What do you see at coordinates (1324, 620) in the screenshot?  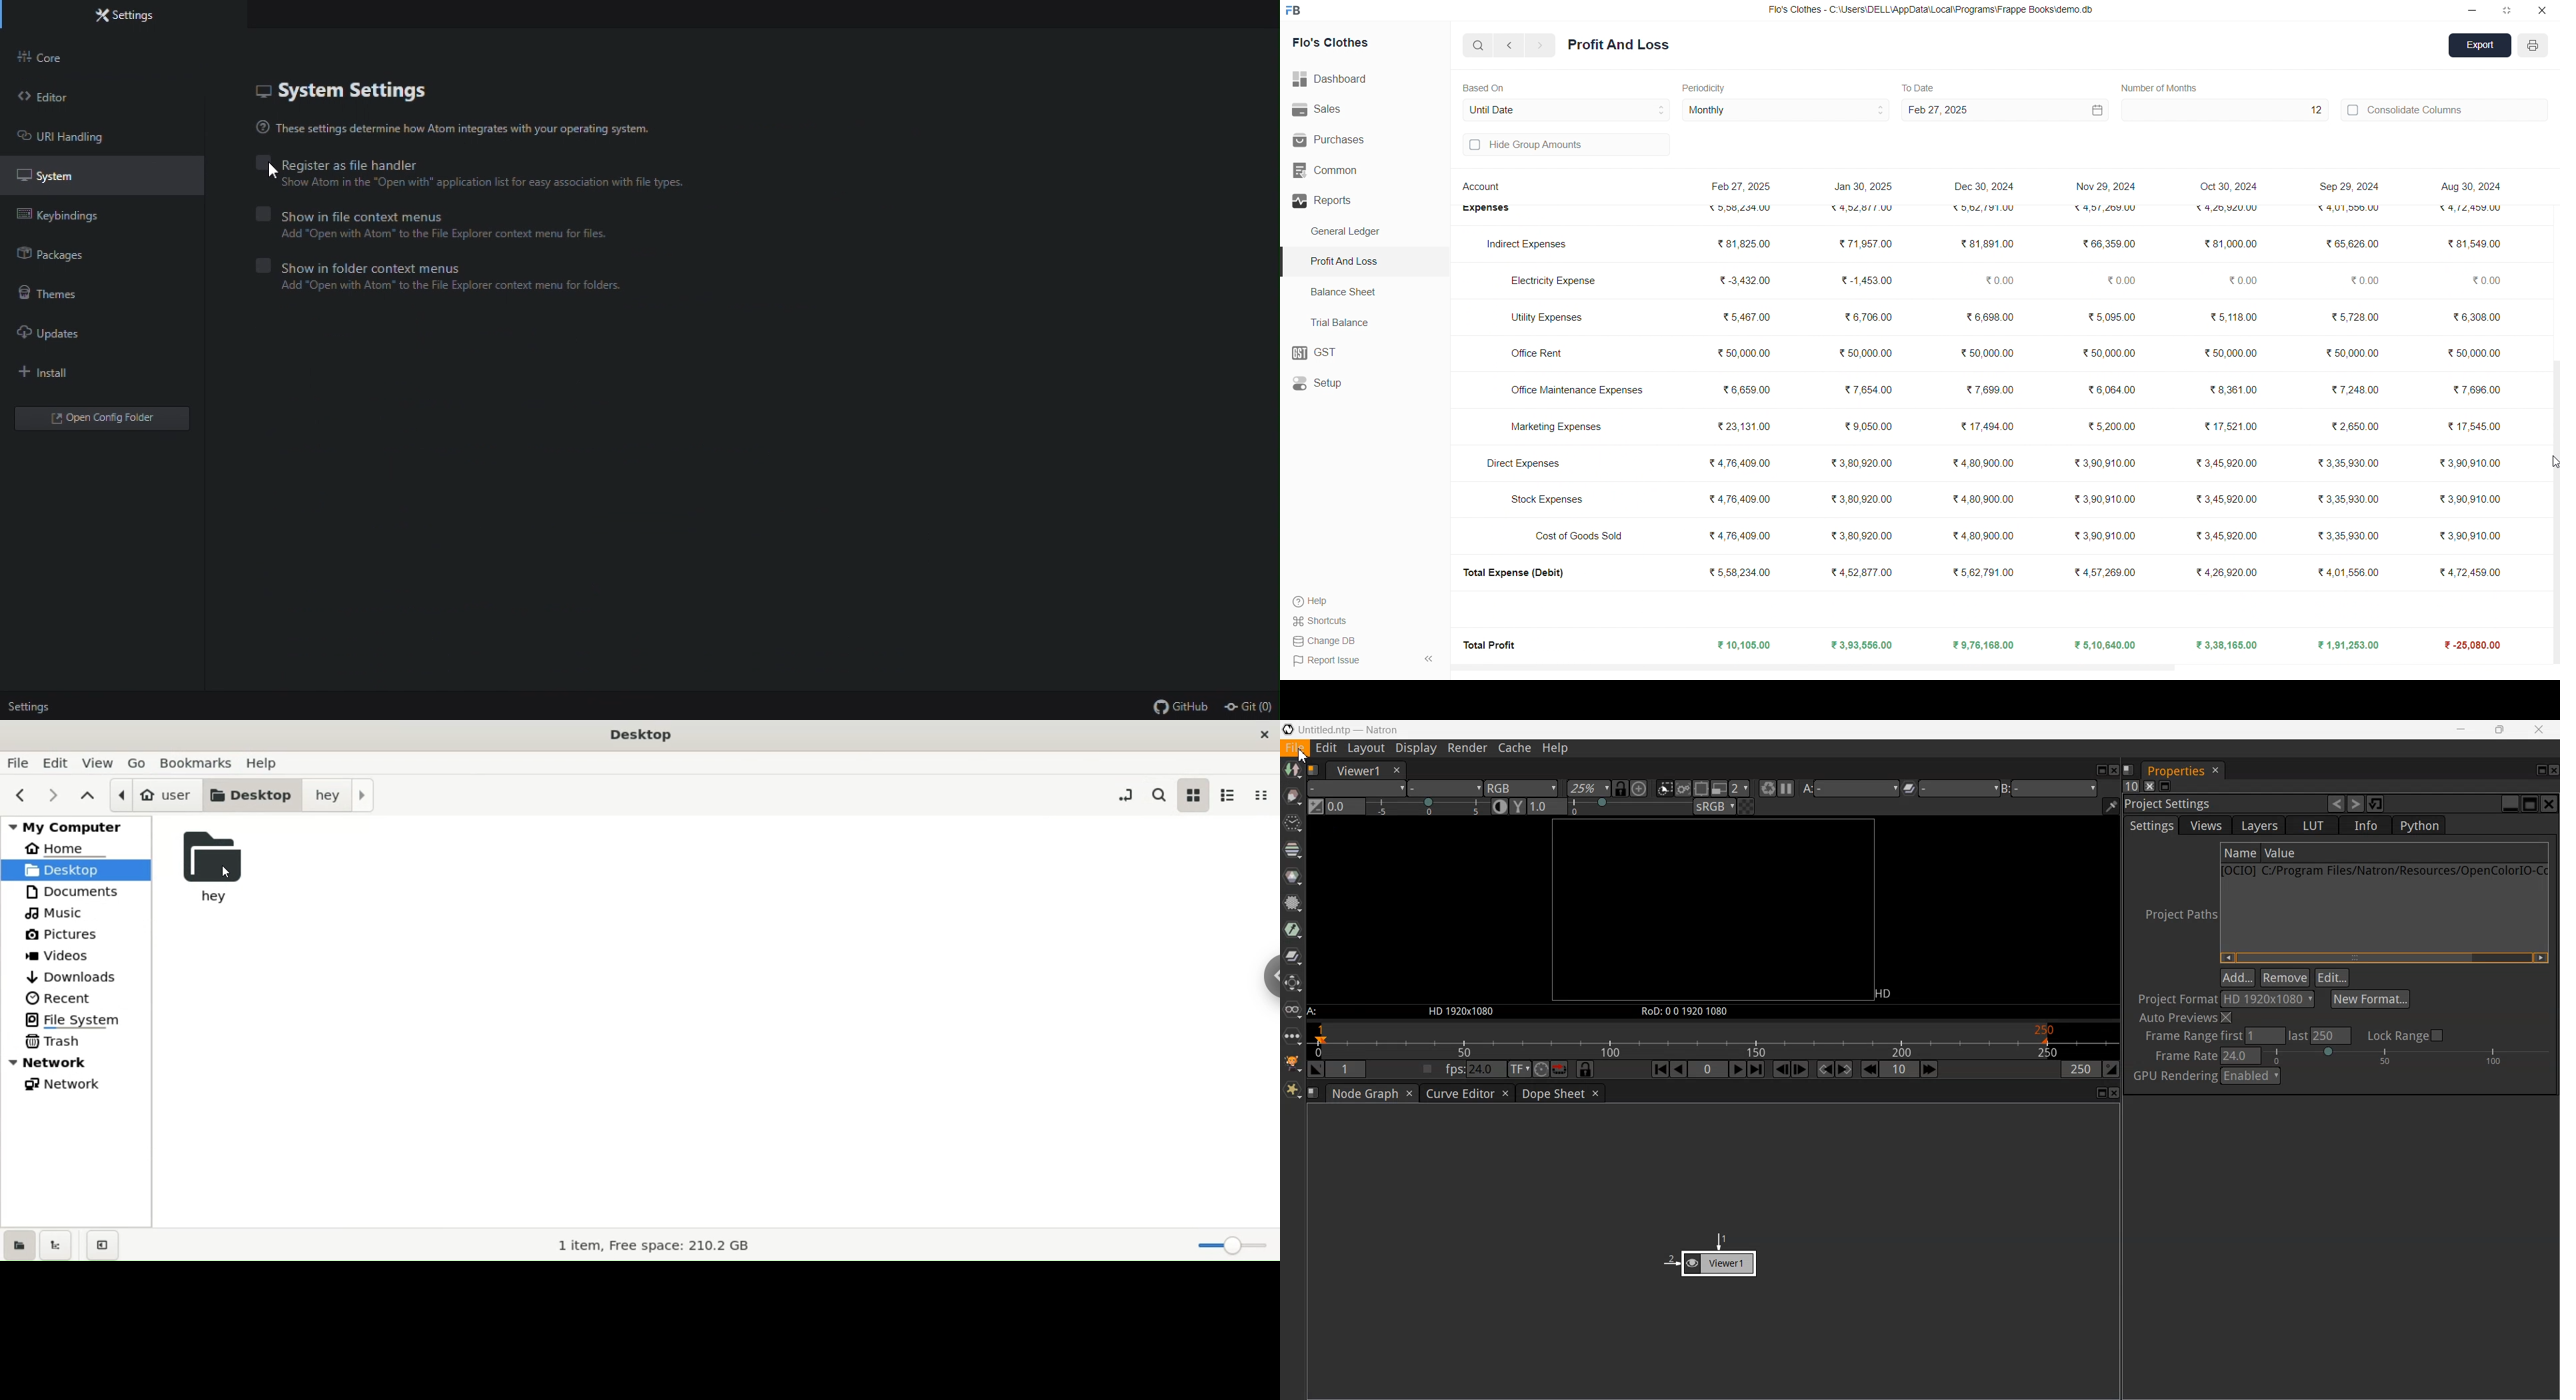 I see `Shortcuts` at bounding box center [1324, 620].